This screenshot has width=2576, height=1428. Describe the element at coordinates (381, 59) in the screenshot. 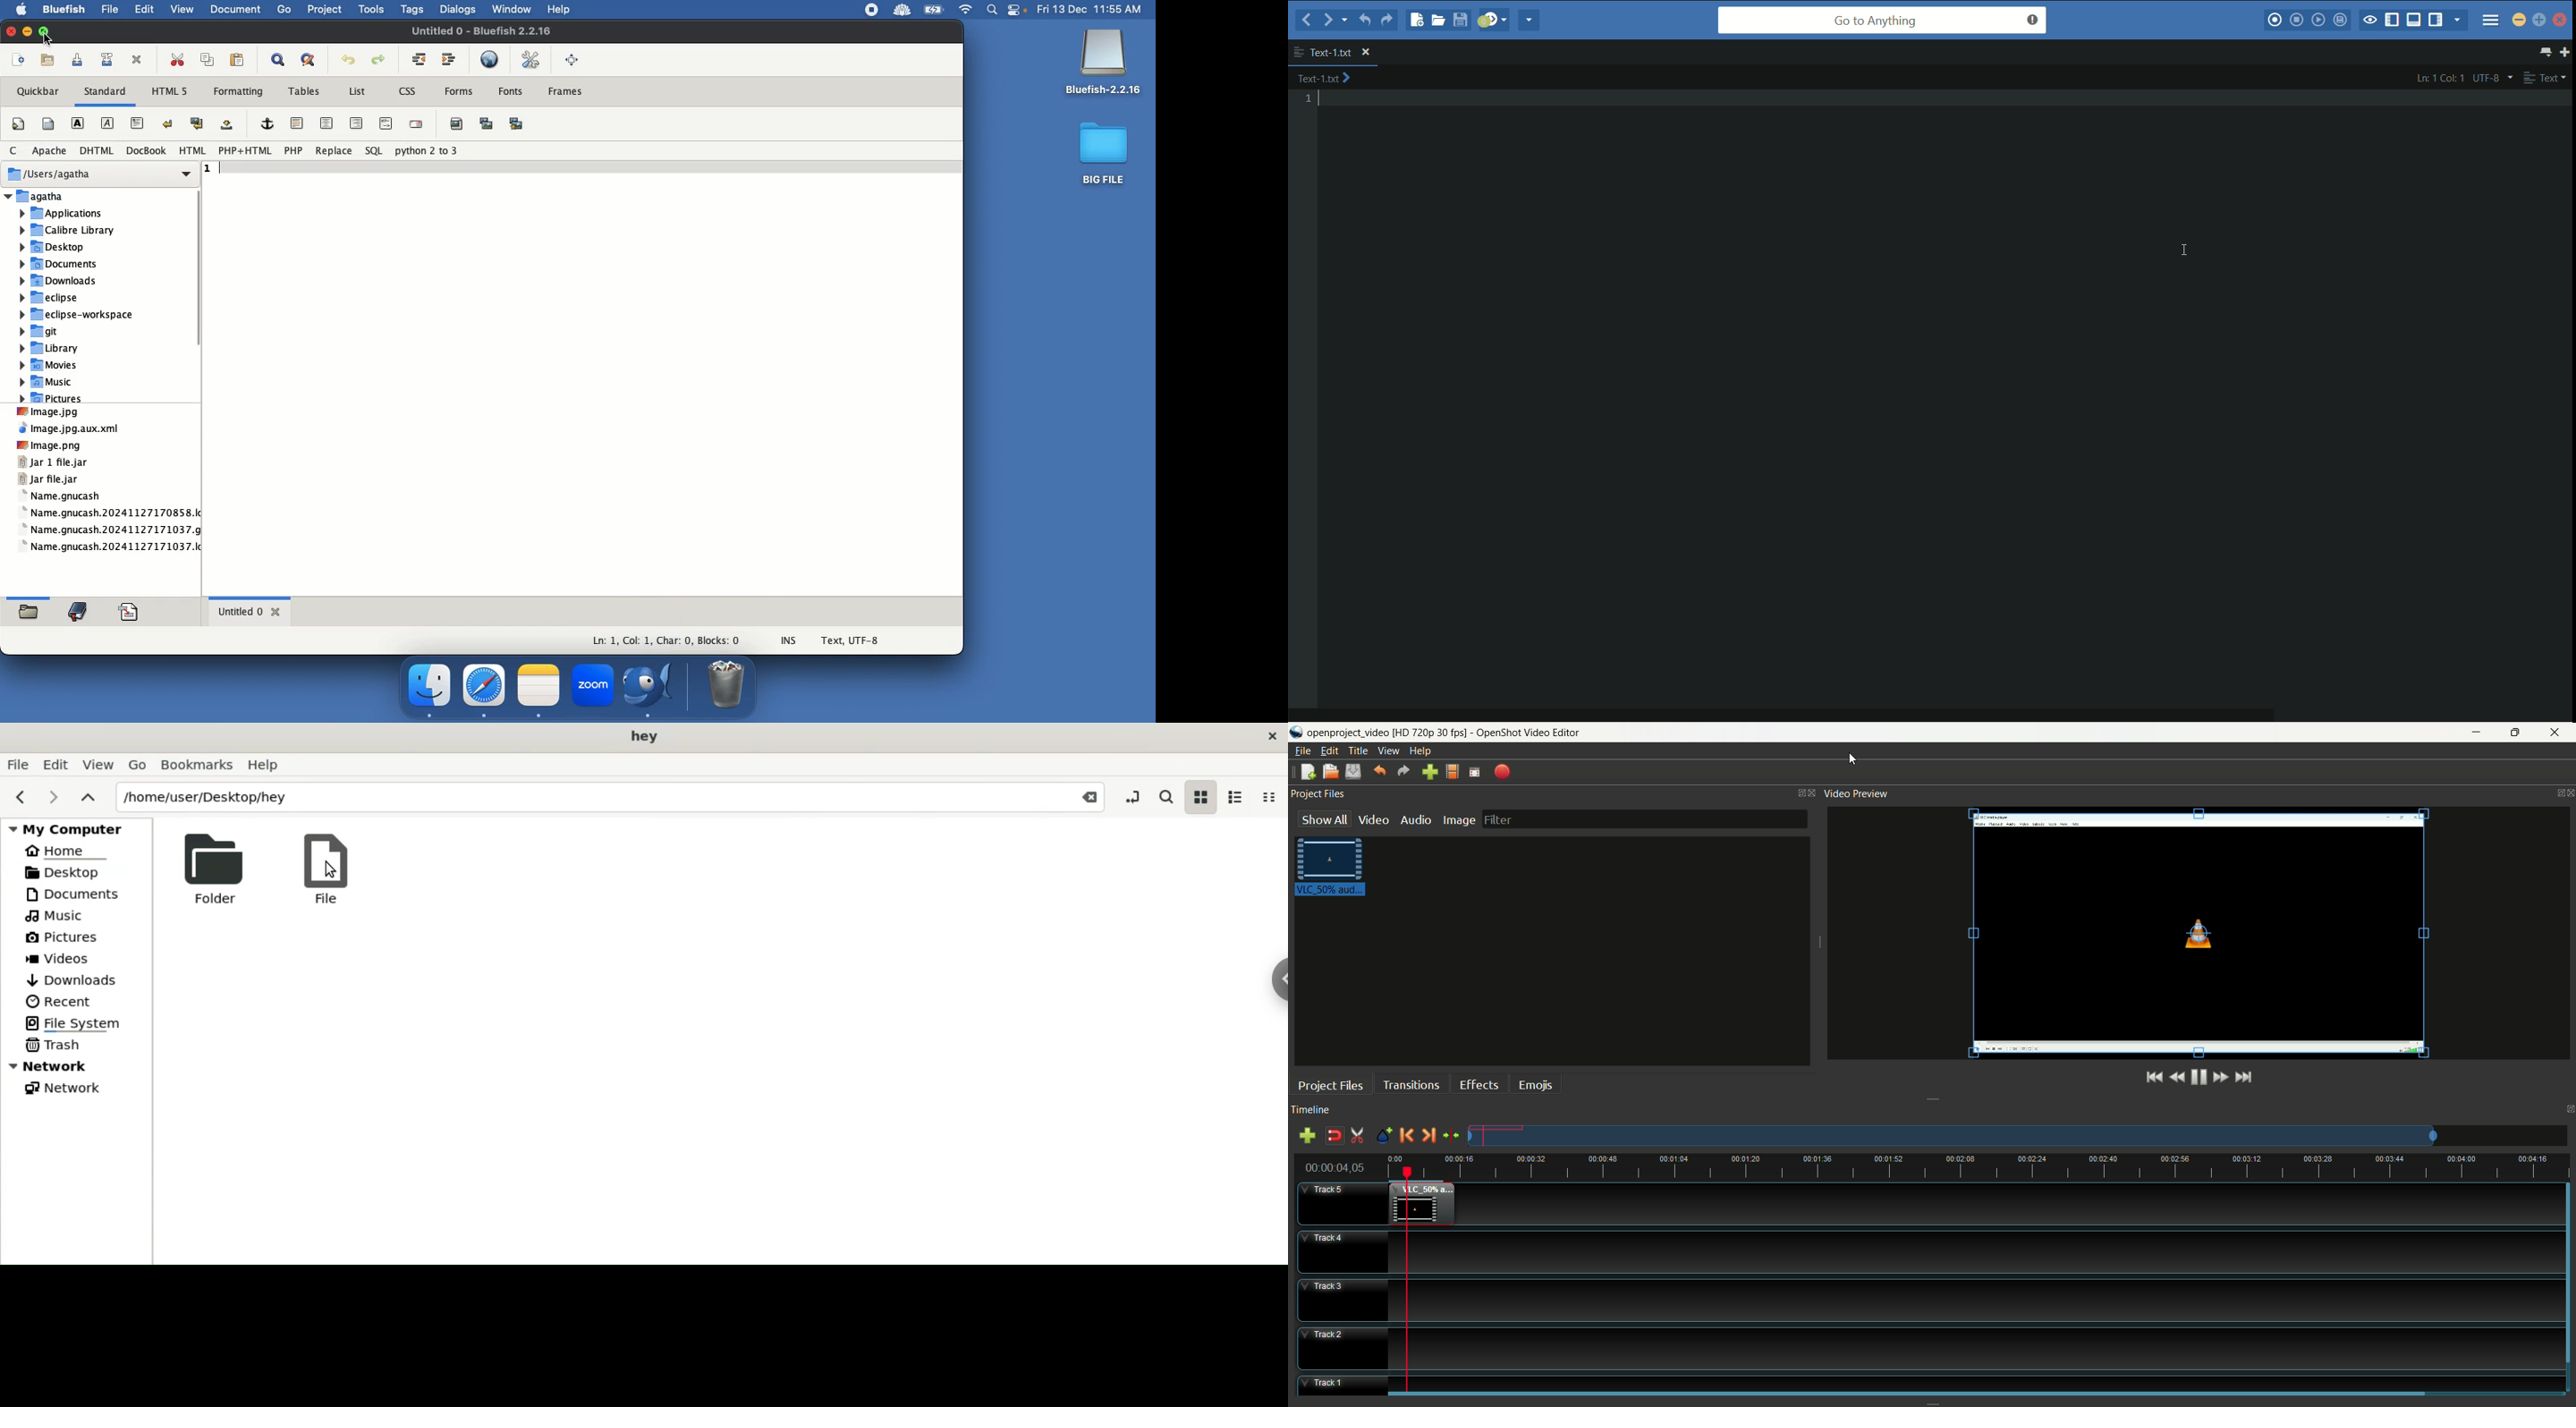

I see `Redo` at that location.